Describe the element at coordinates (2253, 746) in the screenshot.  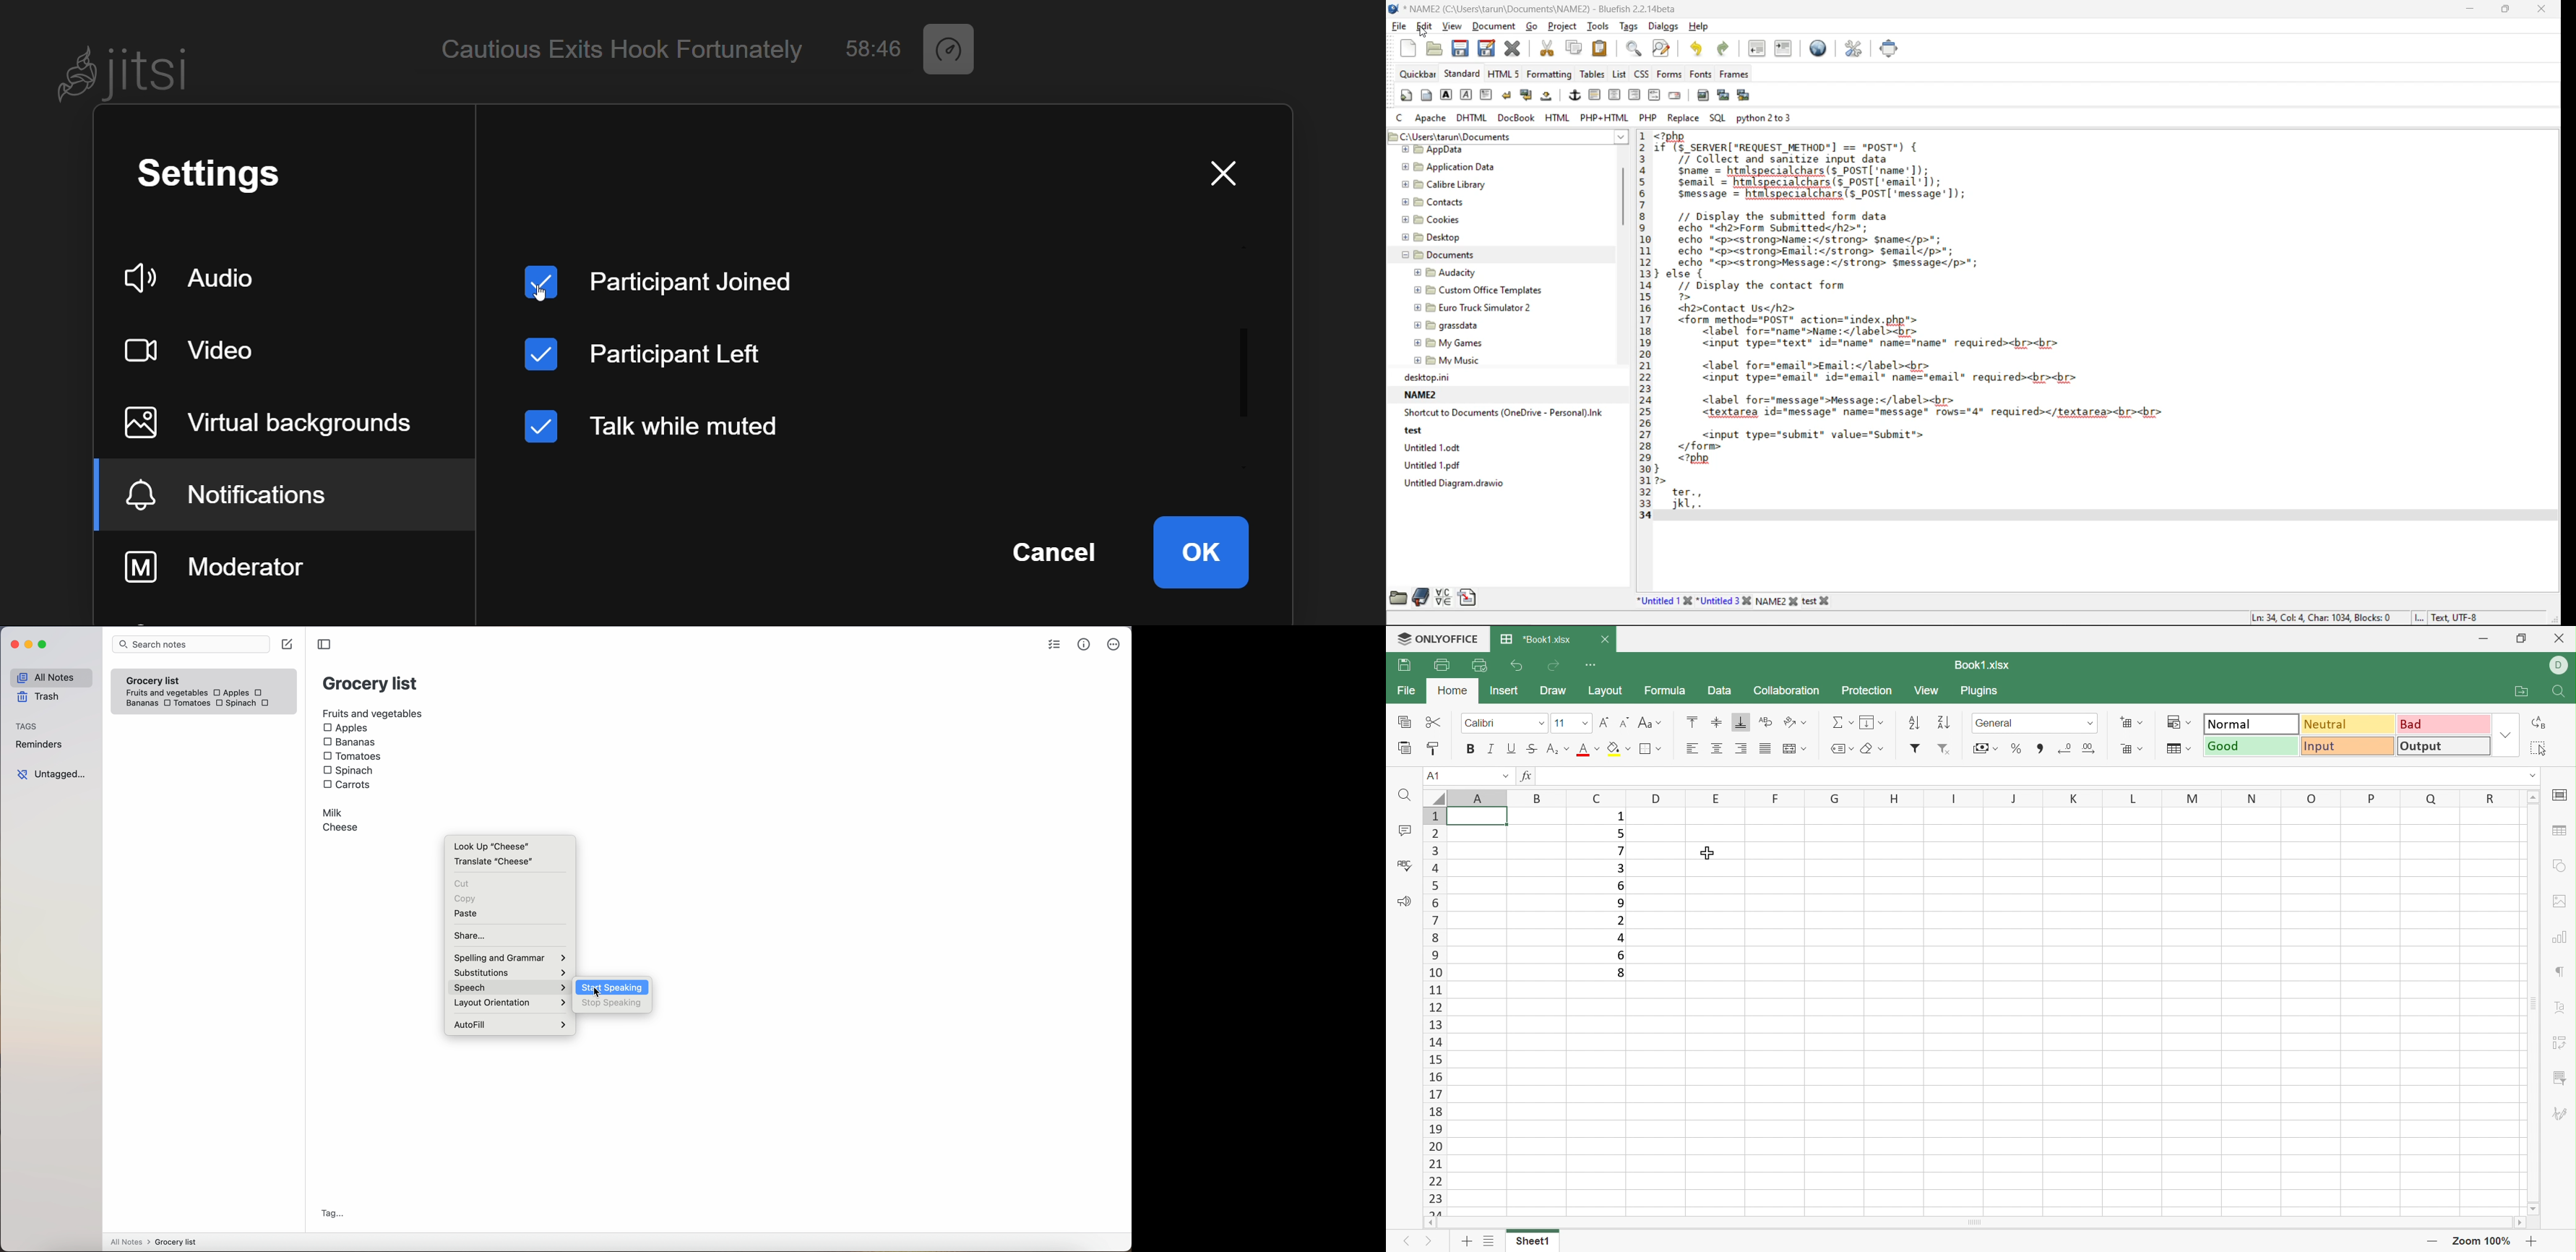
I see `Good` at that location.